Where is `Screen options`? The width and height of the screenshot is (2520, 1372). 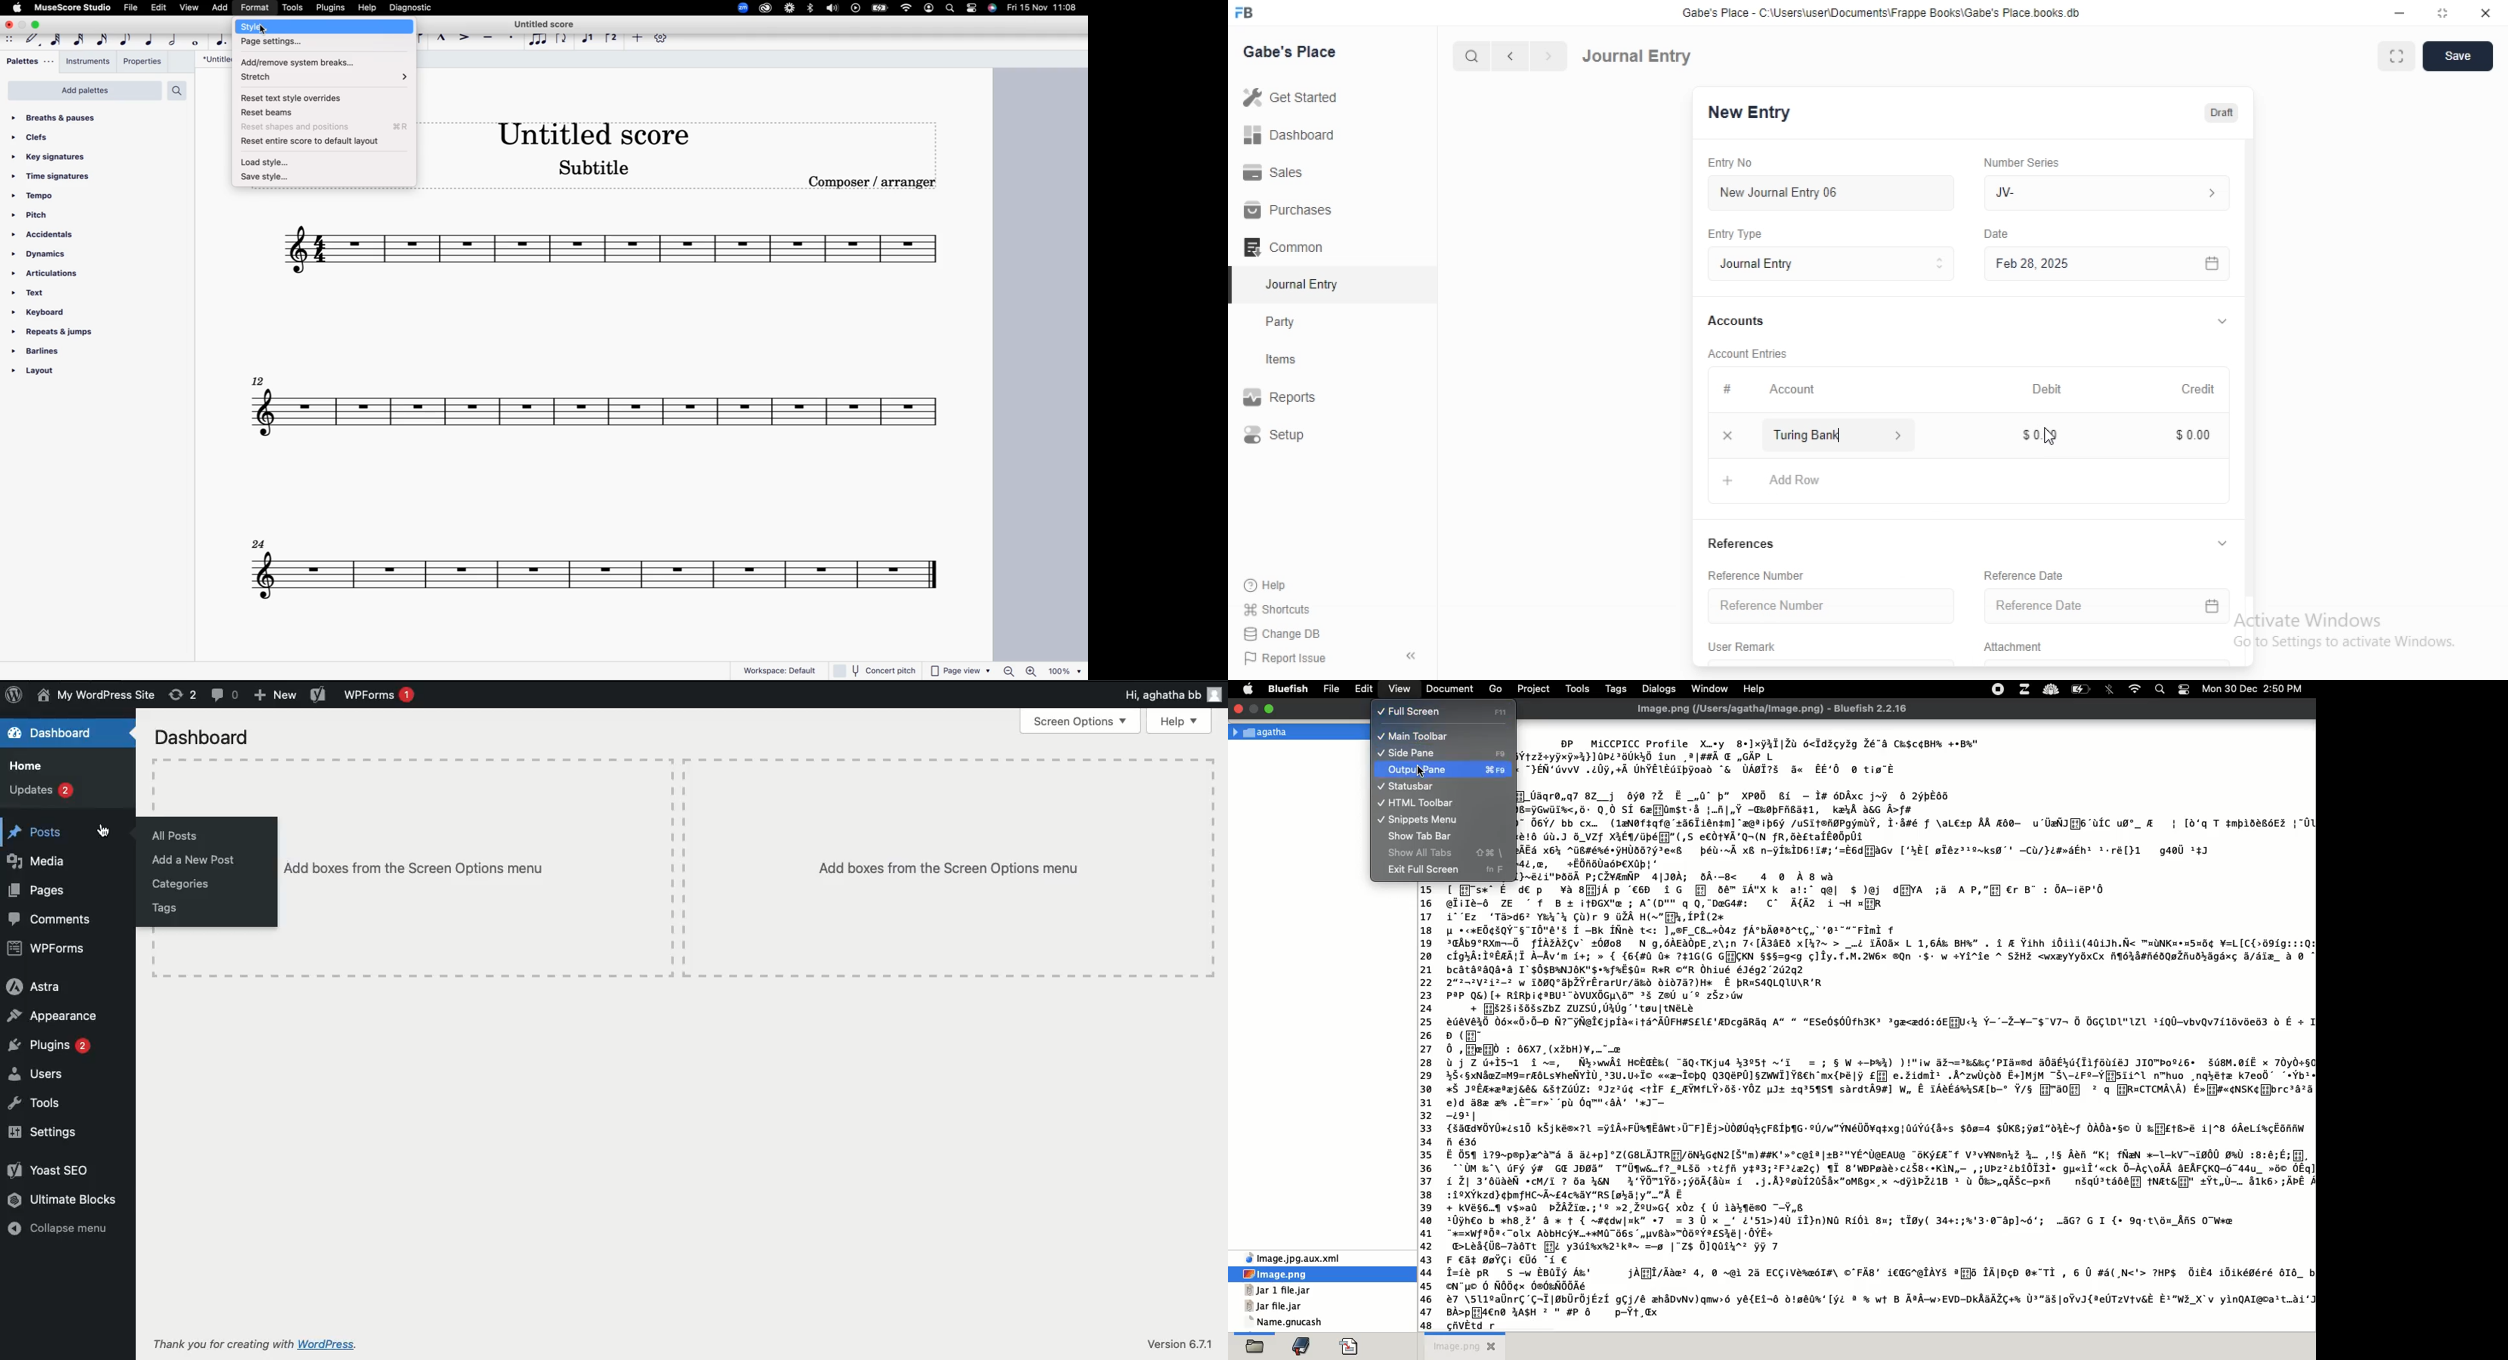 Screen options is located at coordinates (1082, 723).